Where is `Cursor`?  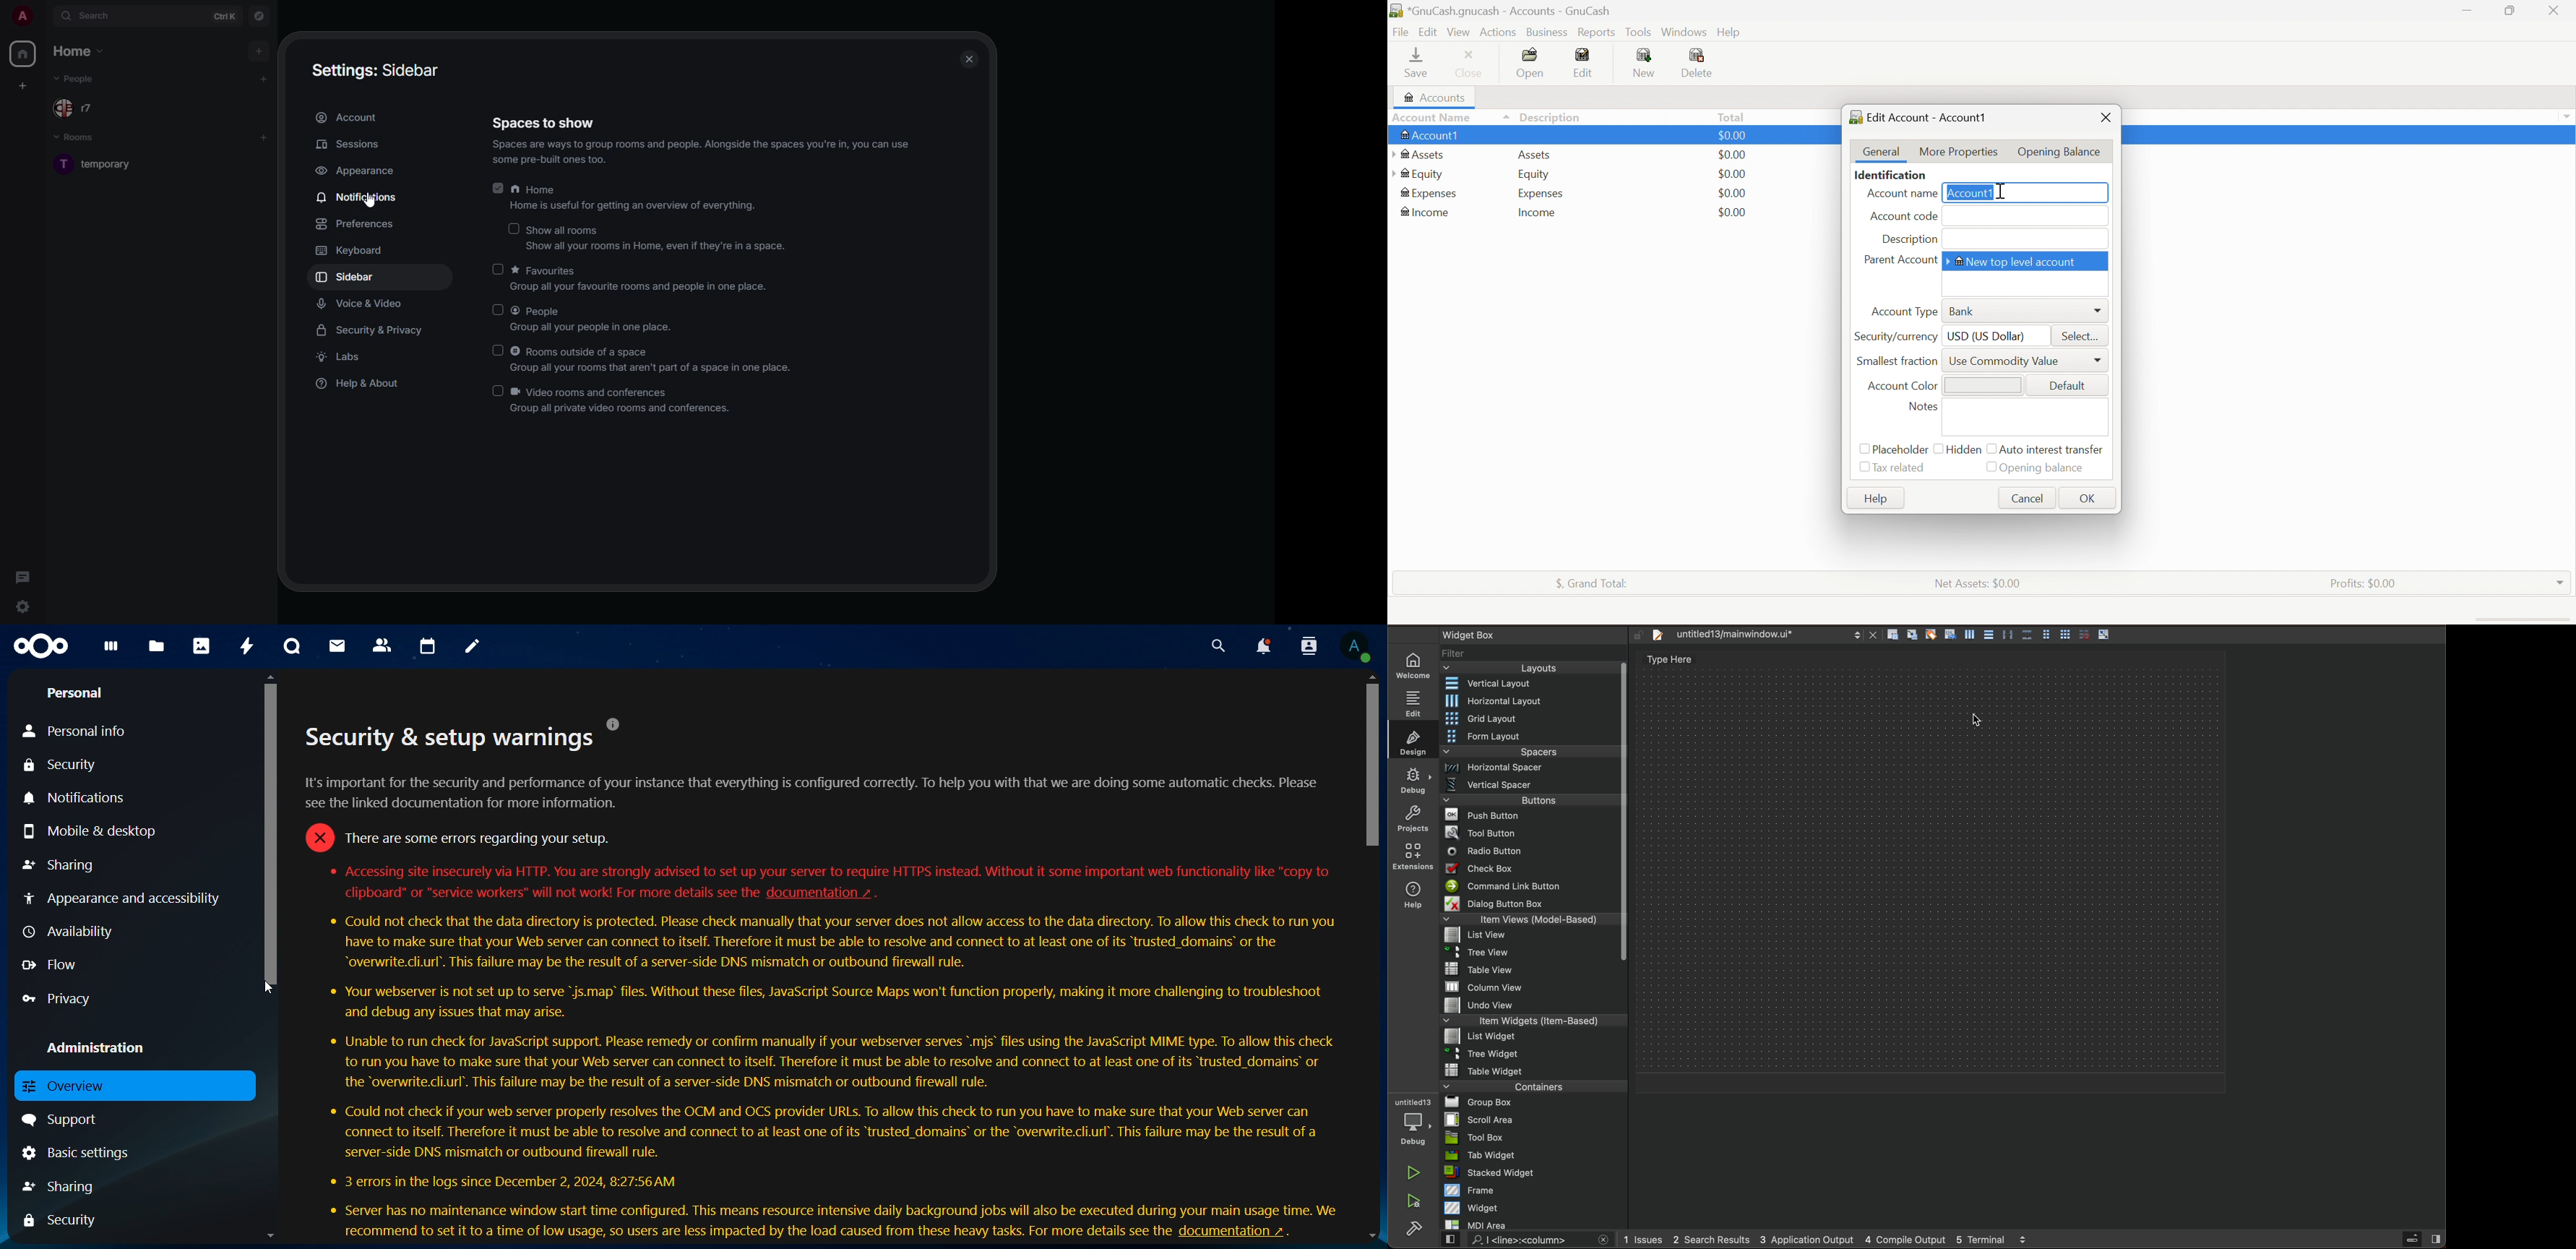 Cursor is located at coordinates (2001, 190).